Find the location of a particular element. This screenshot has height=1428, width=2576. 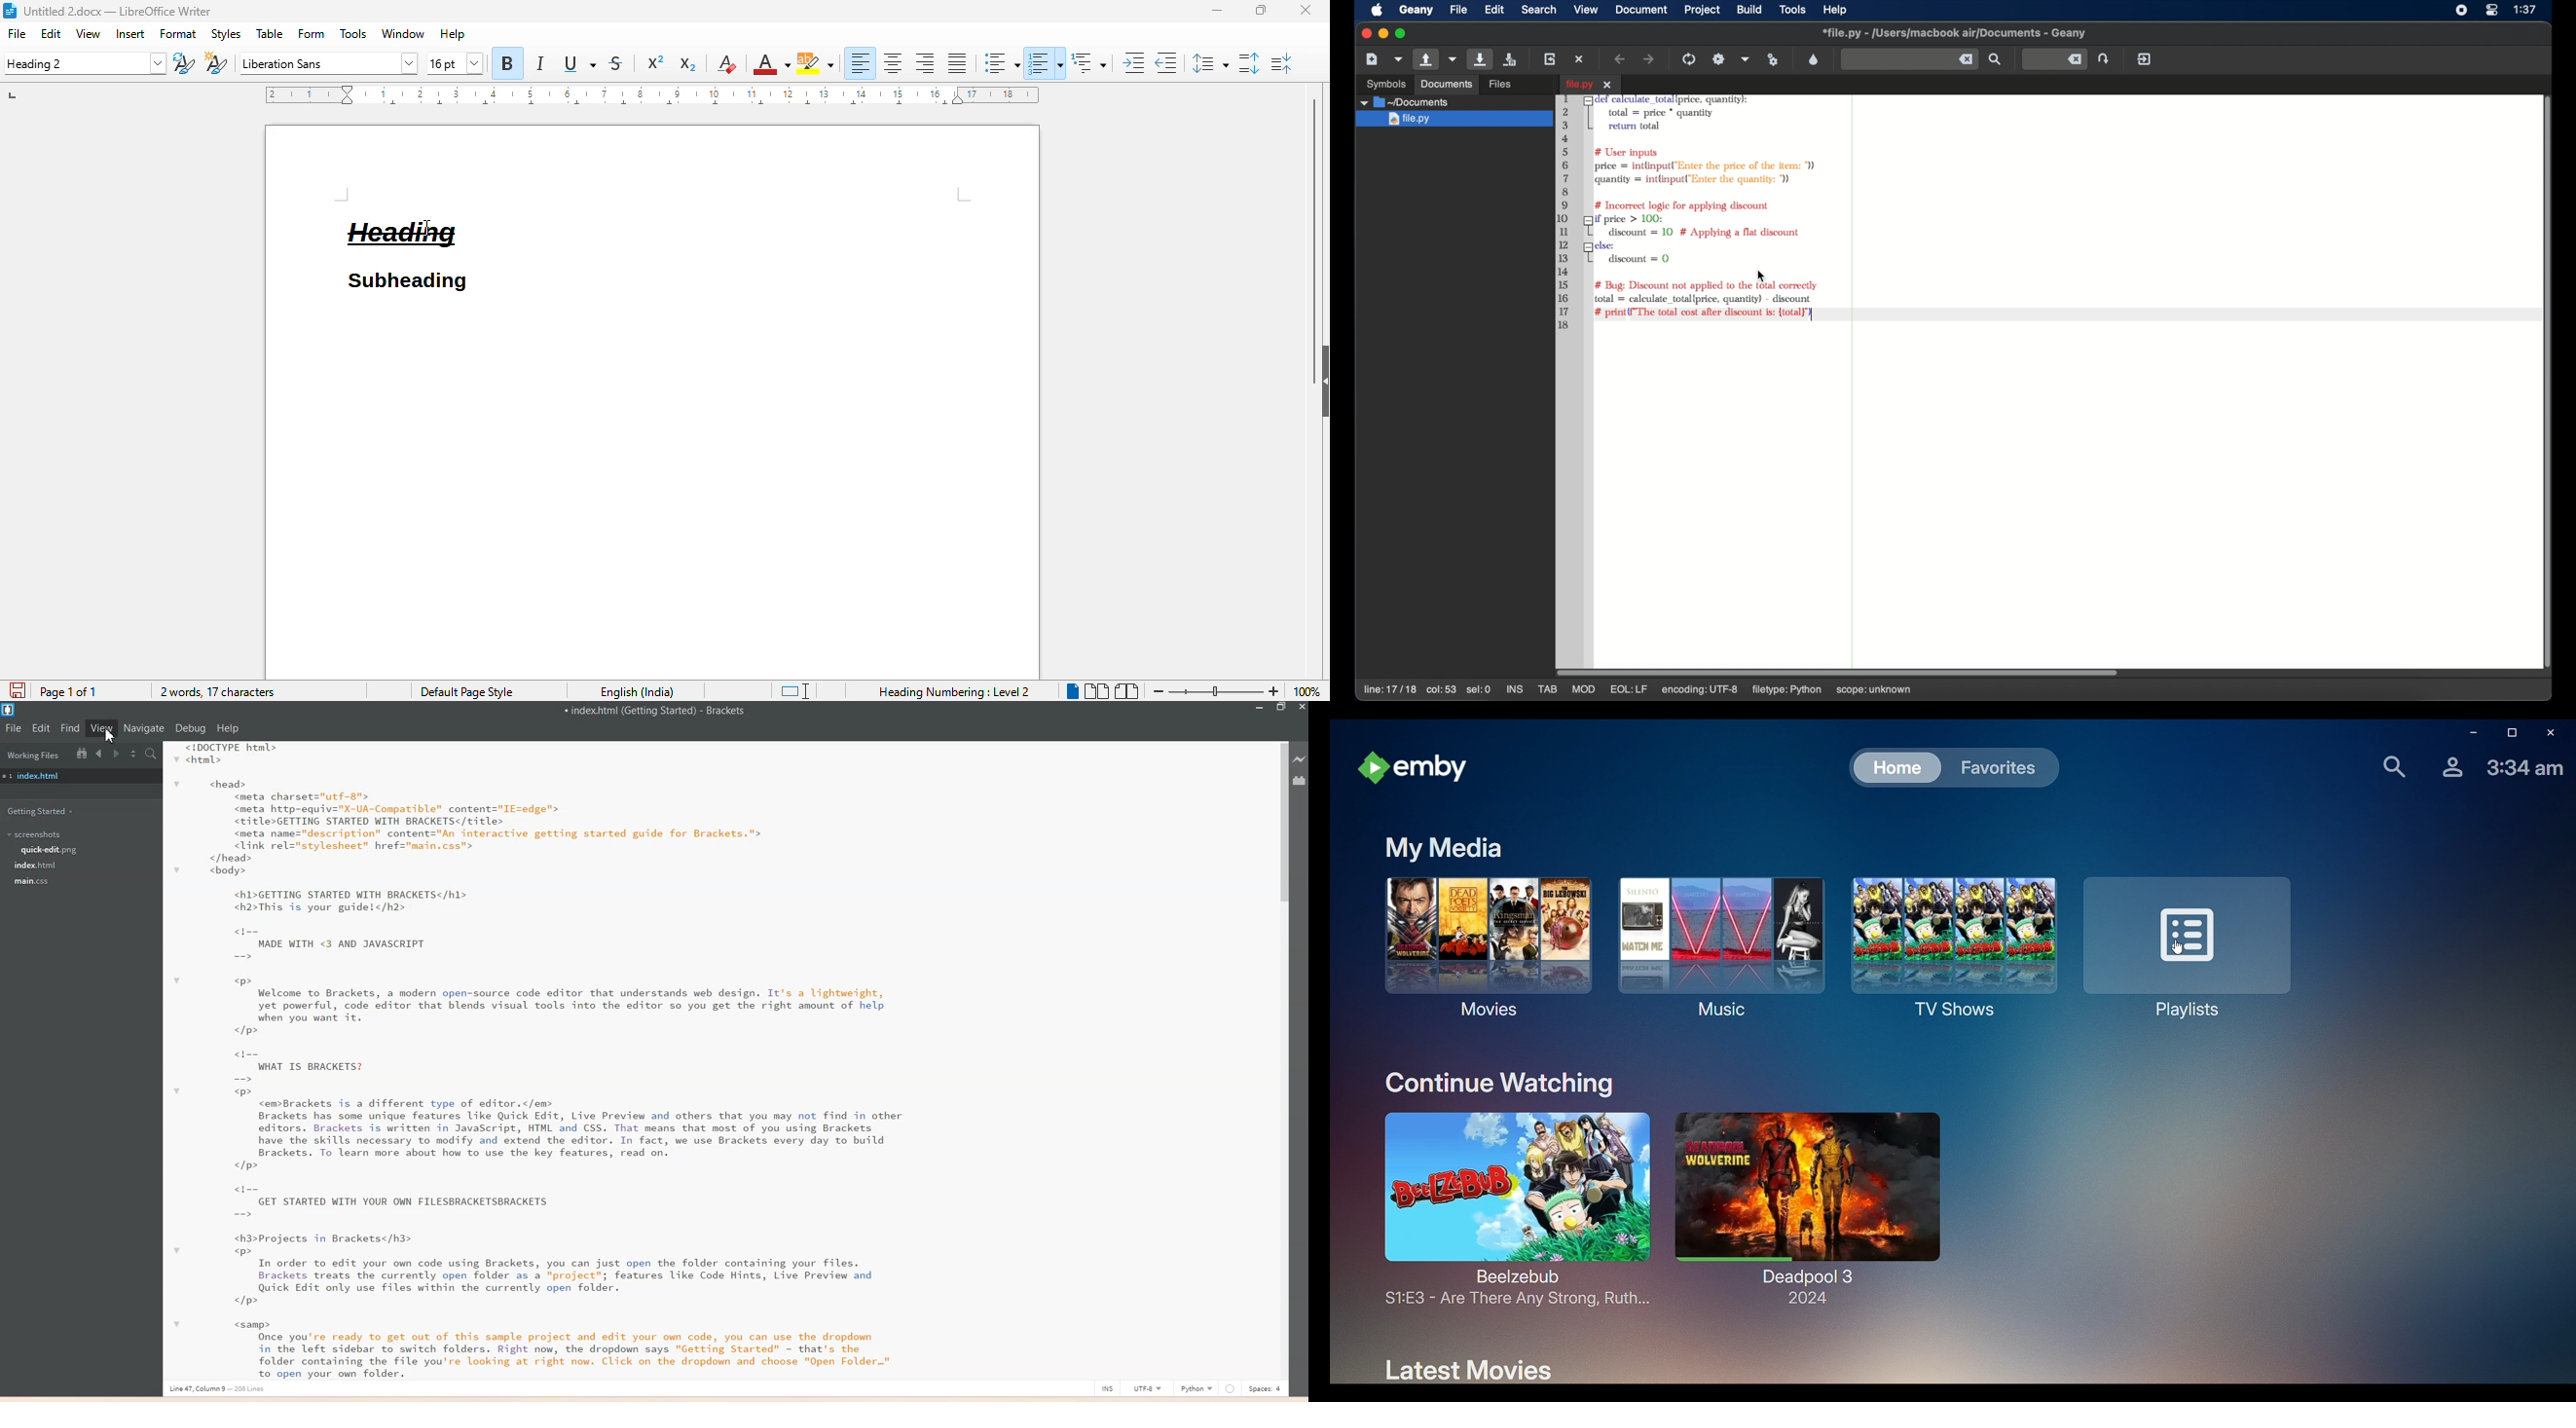

Document is located at coordinates (758, 209).